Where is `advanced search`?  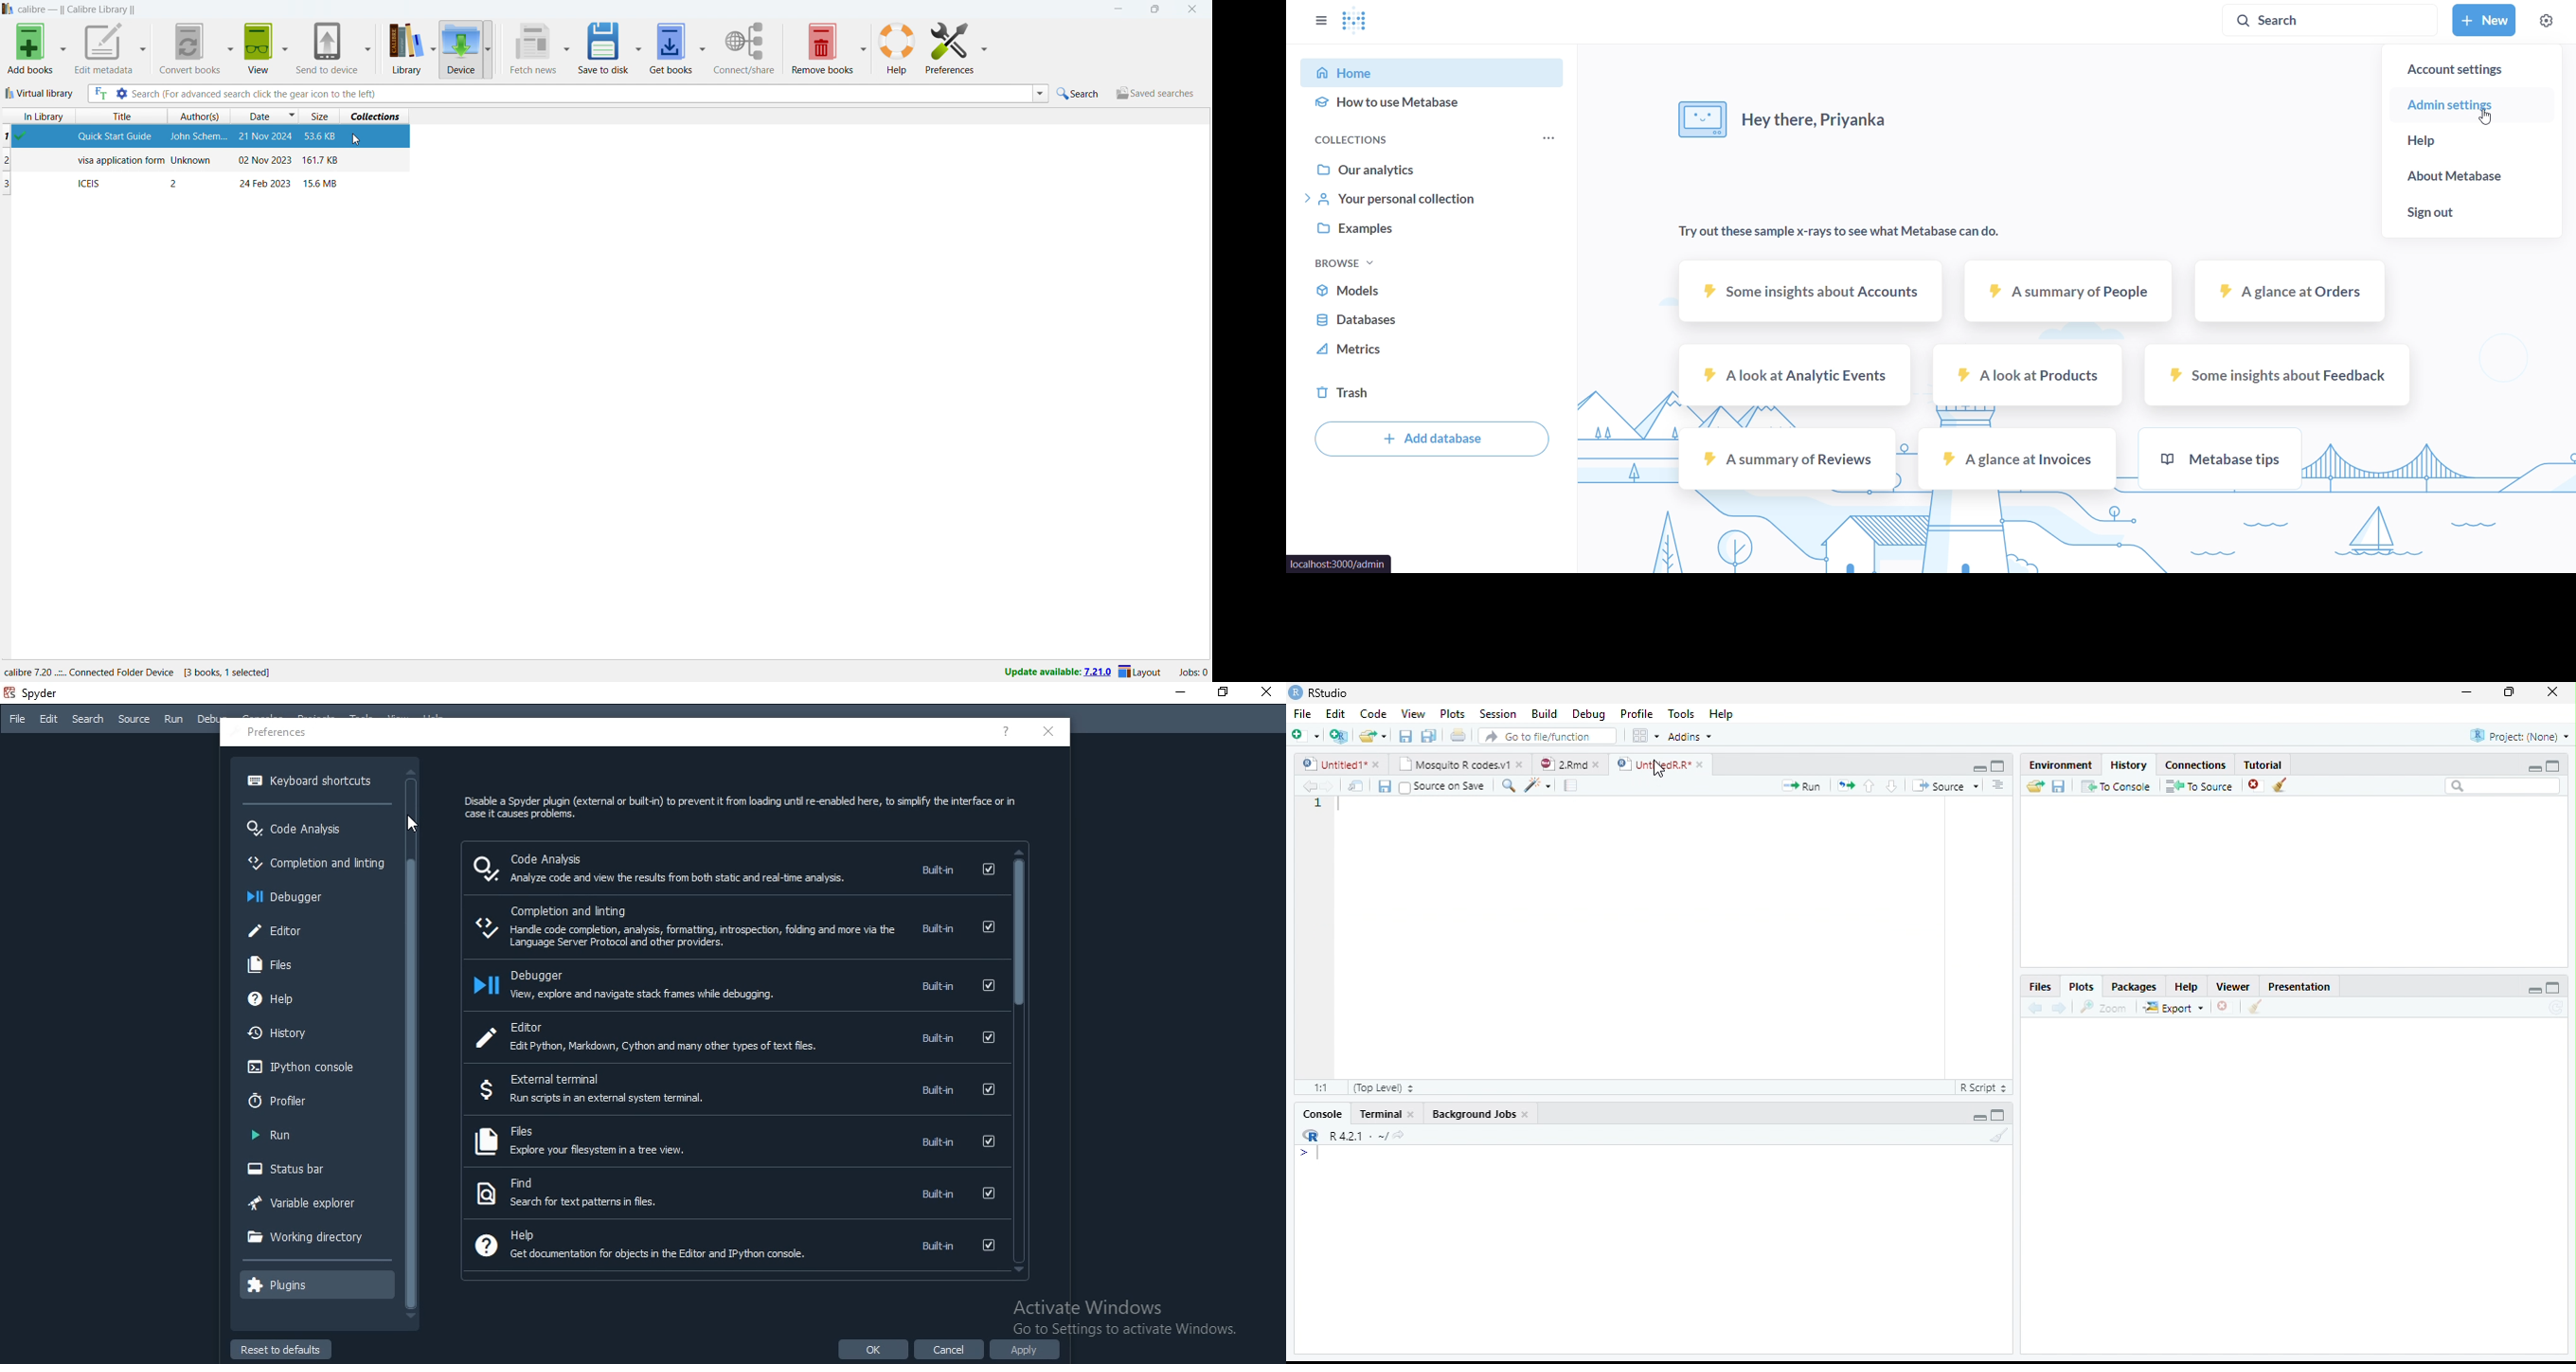 advanced search is located at coordinates (121, 93).